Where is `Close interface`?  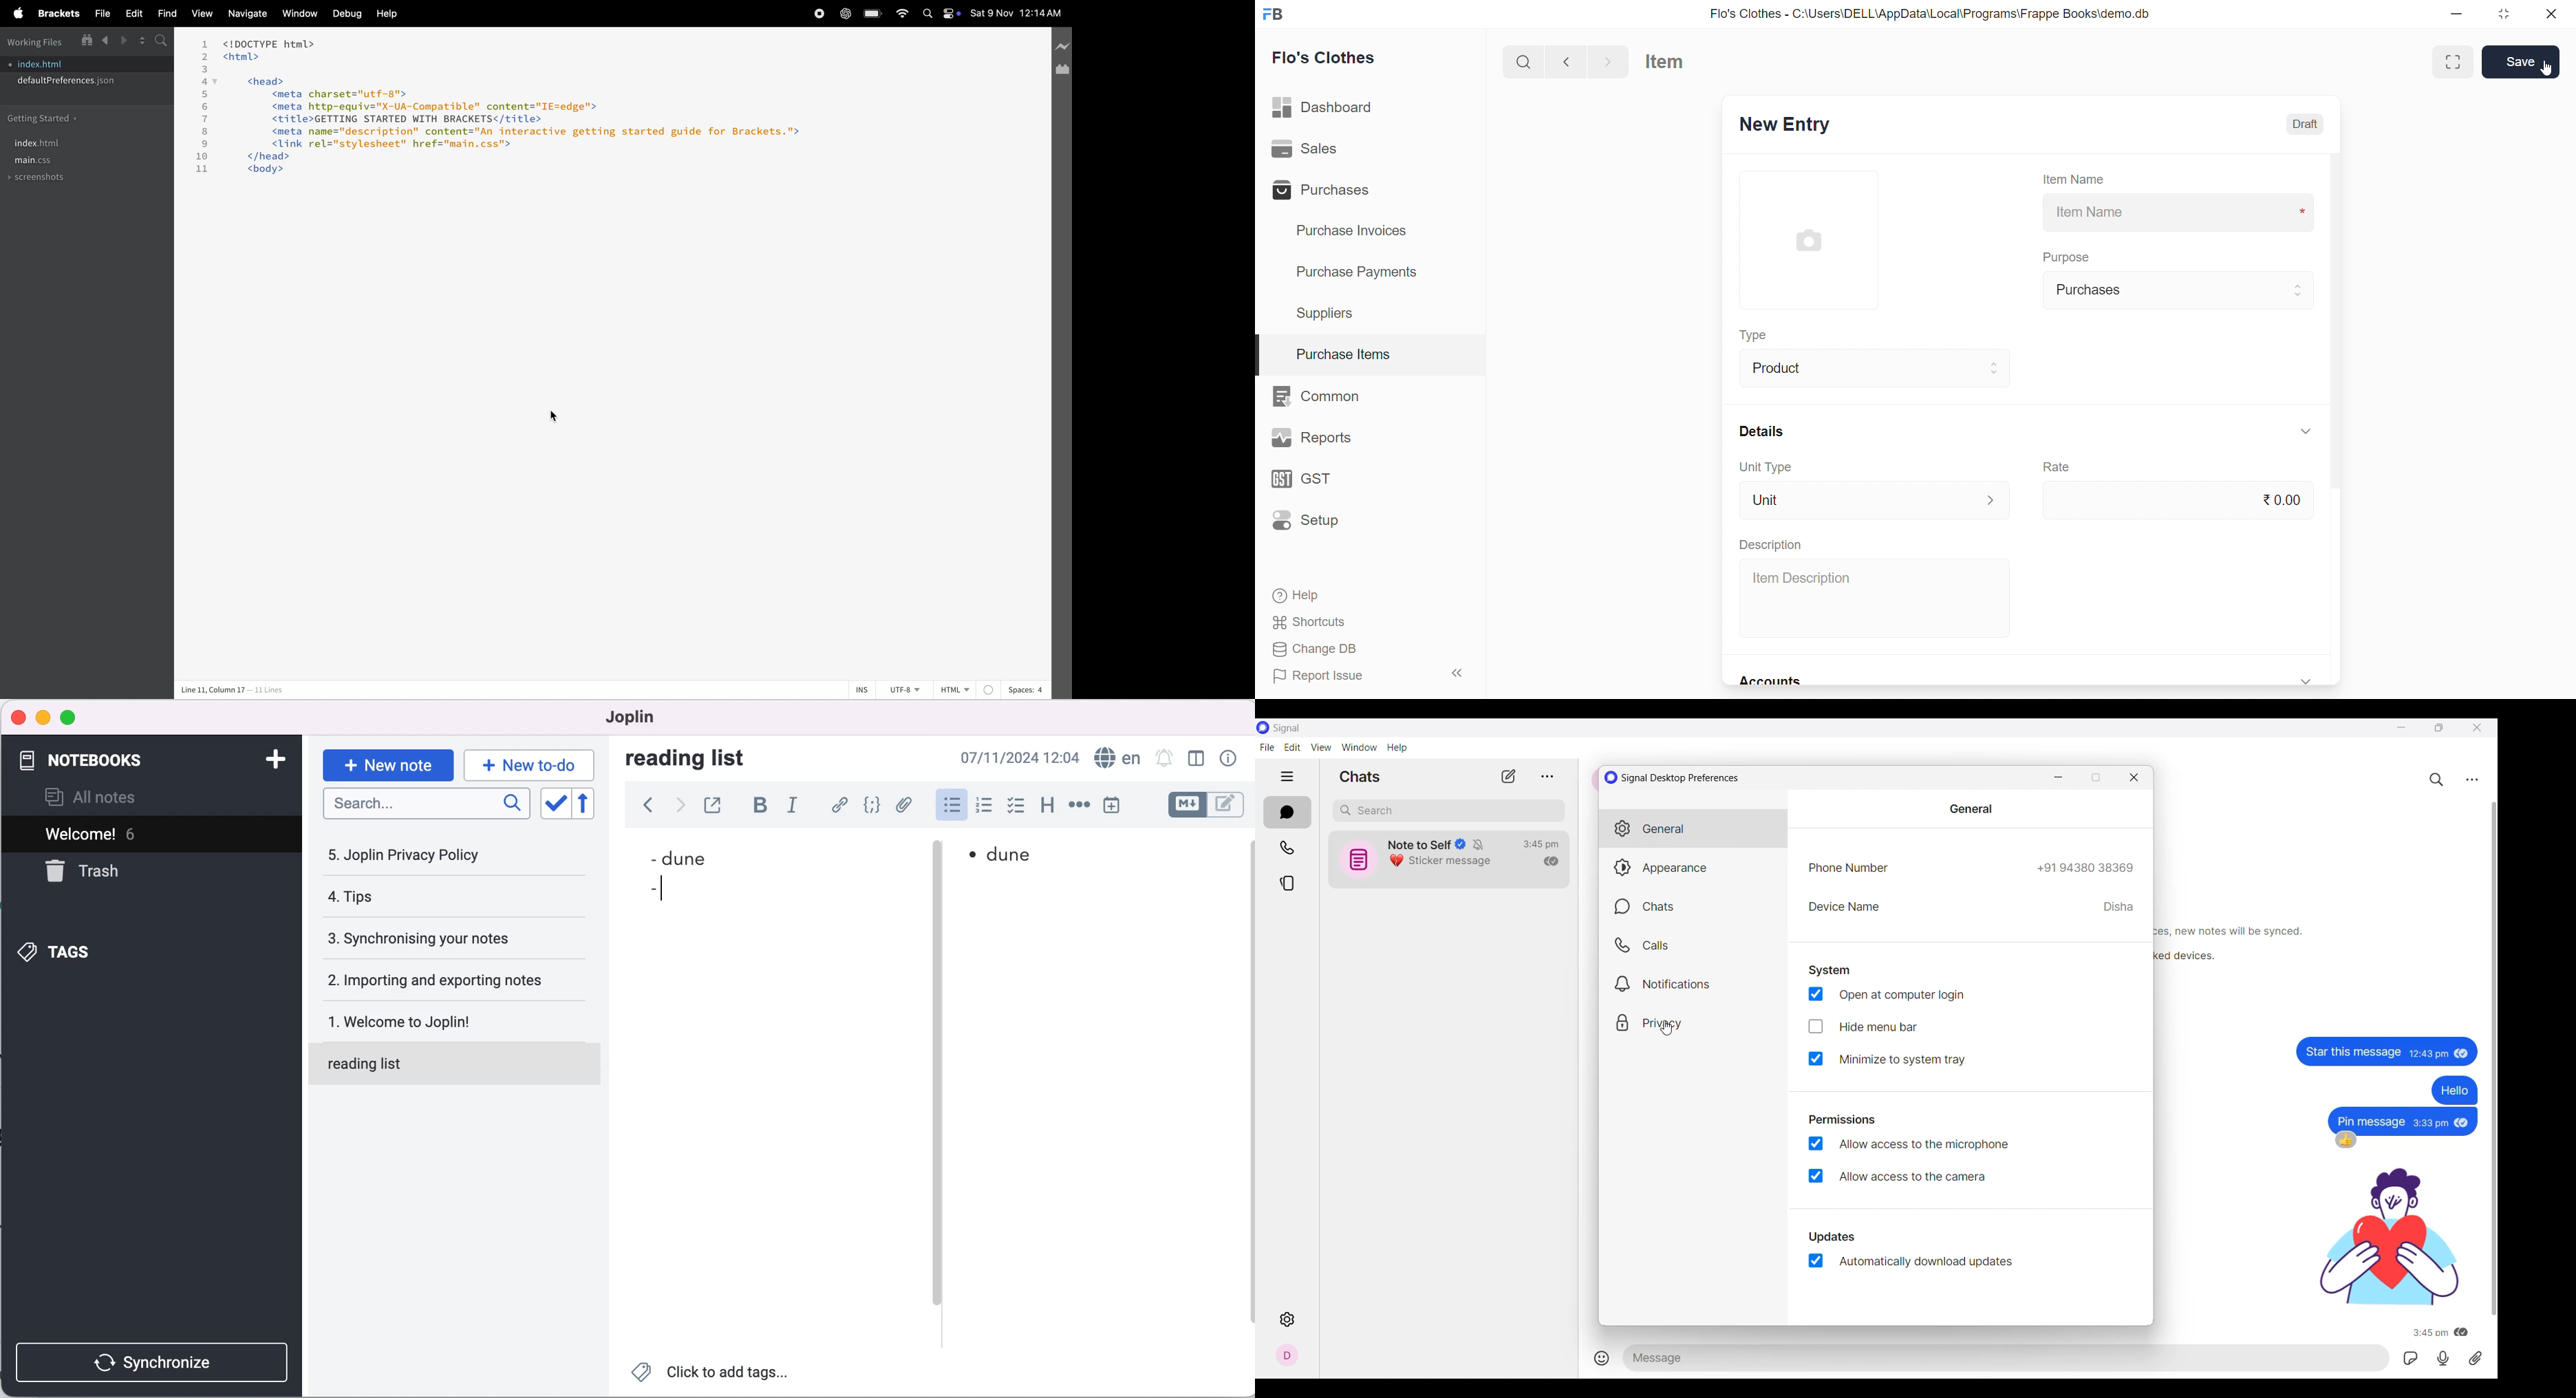 Close interface is located at coordinates (2478, 727).